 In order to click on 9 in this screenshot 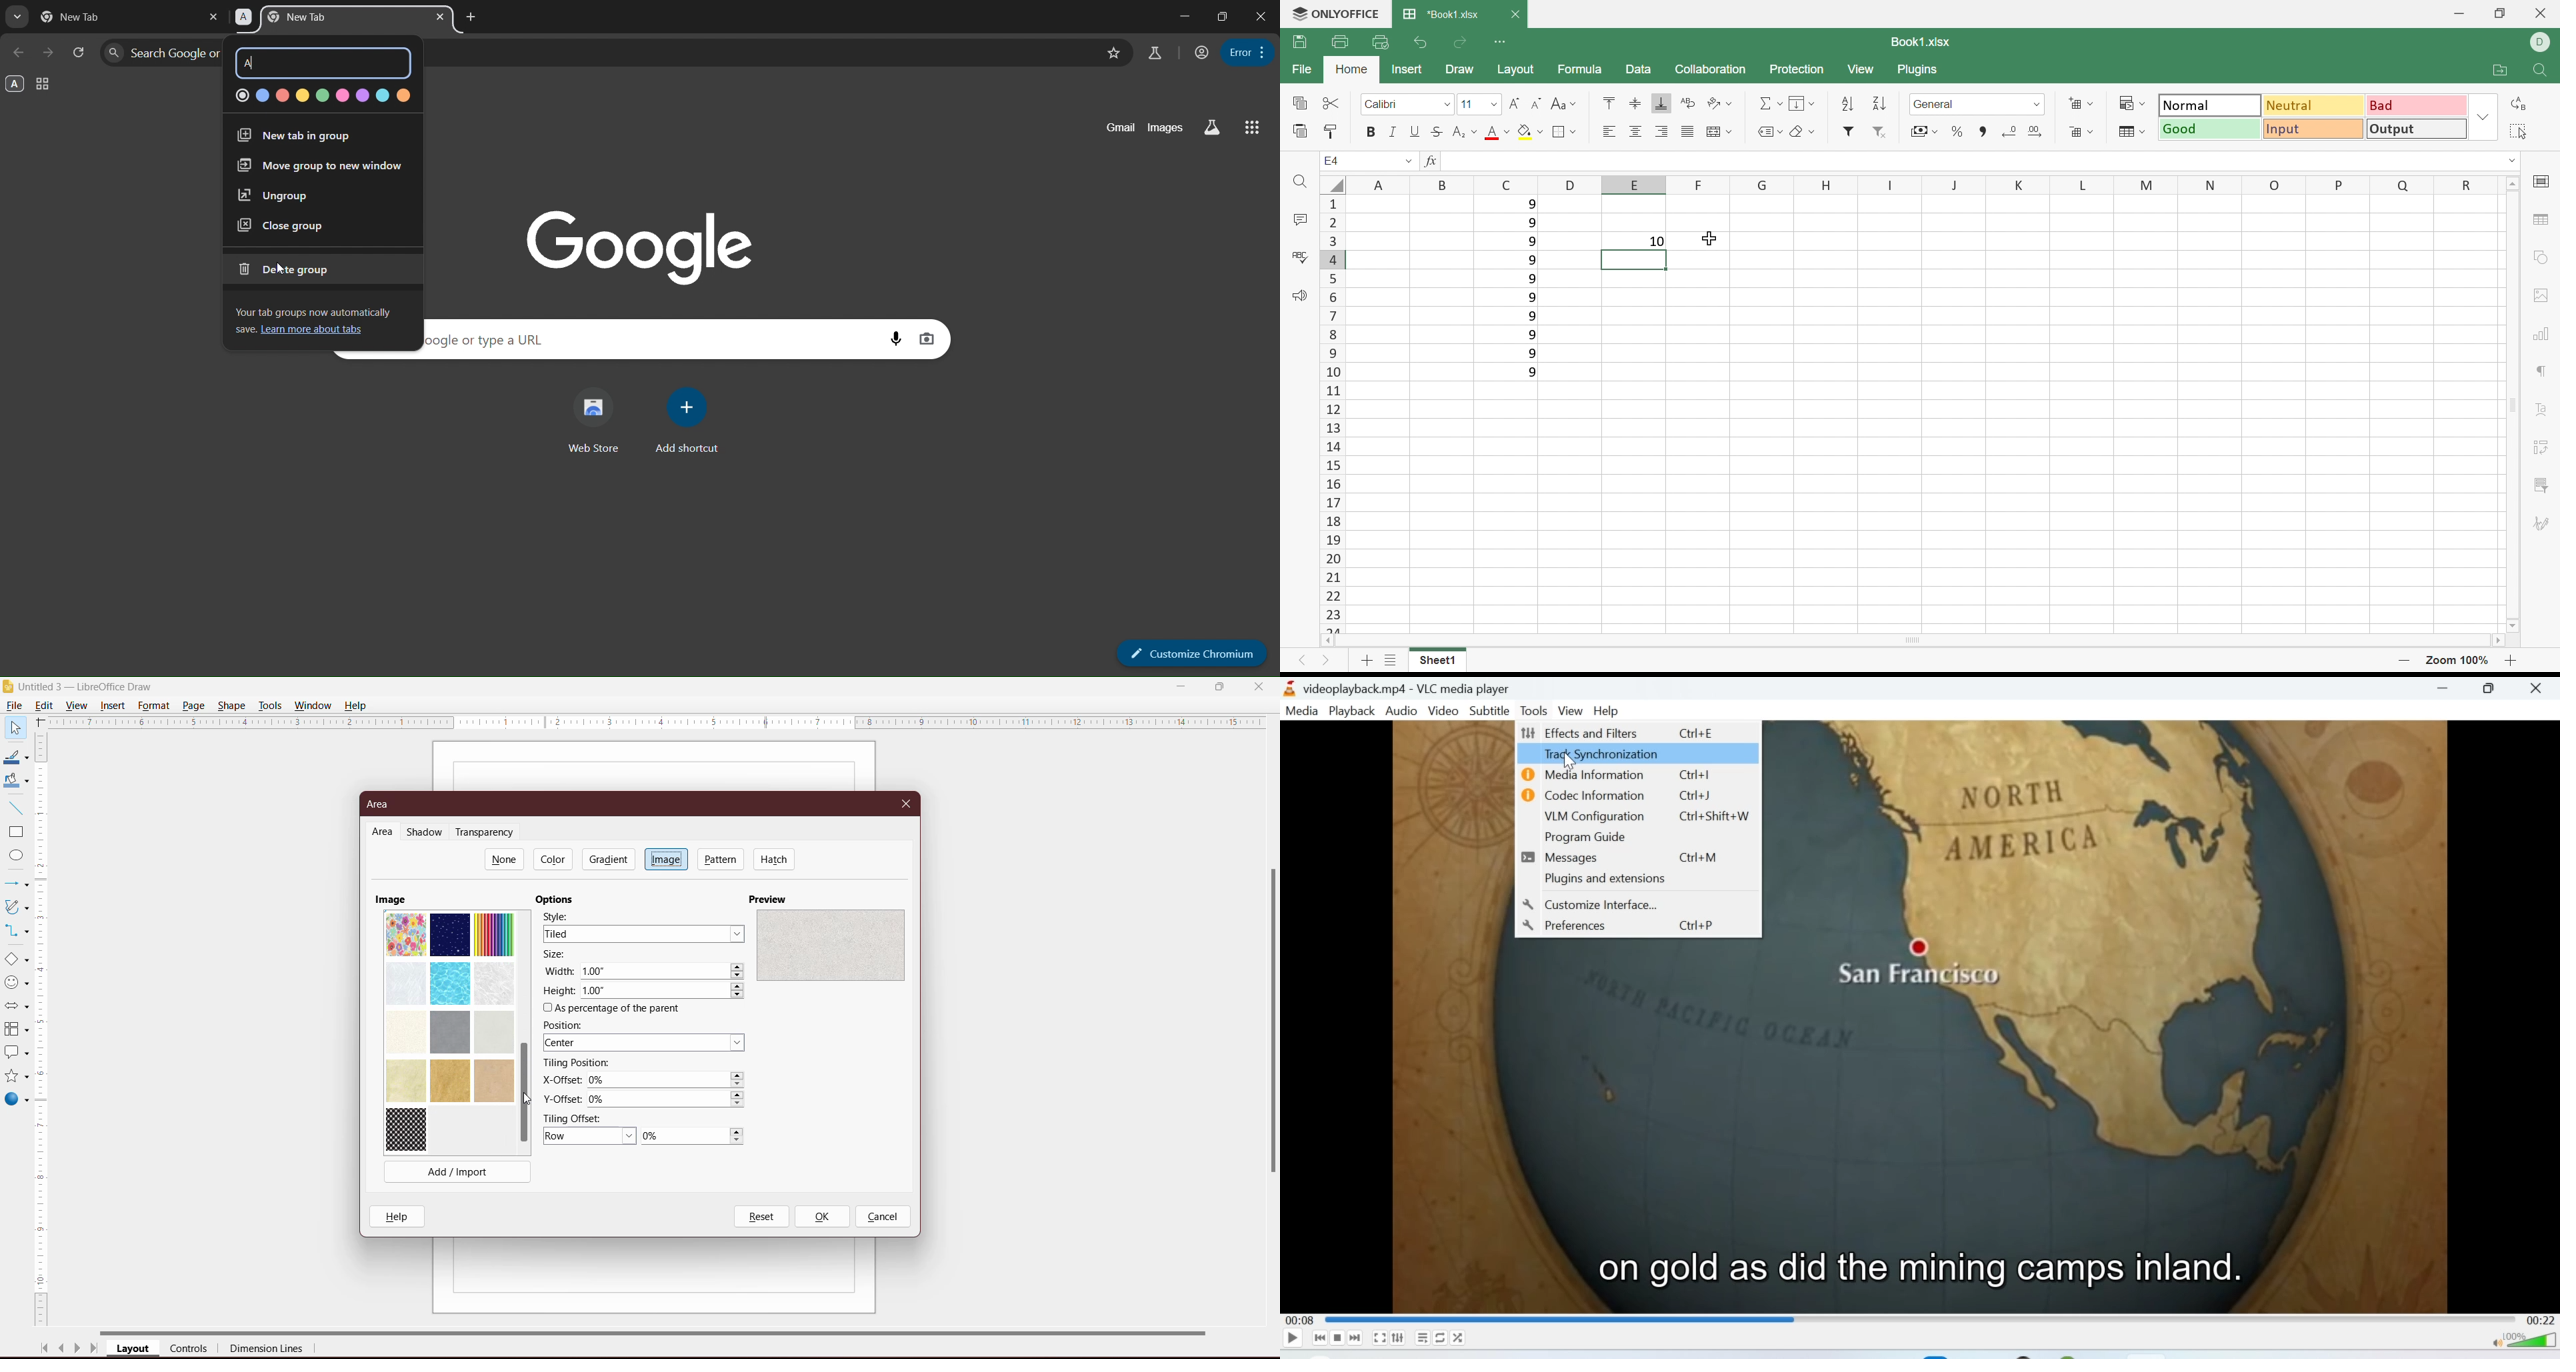, I will do `click(1531, 355)`.